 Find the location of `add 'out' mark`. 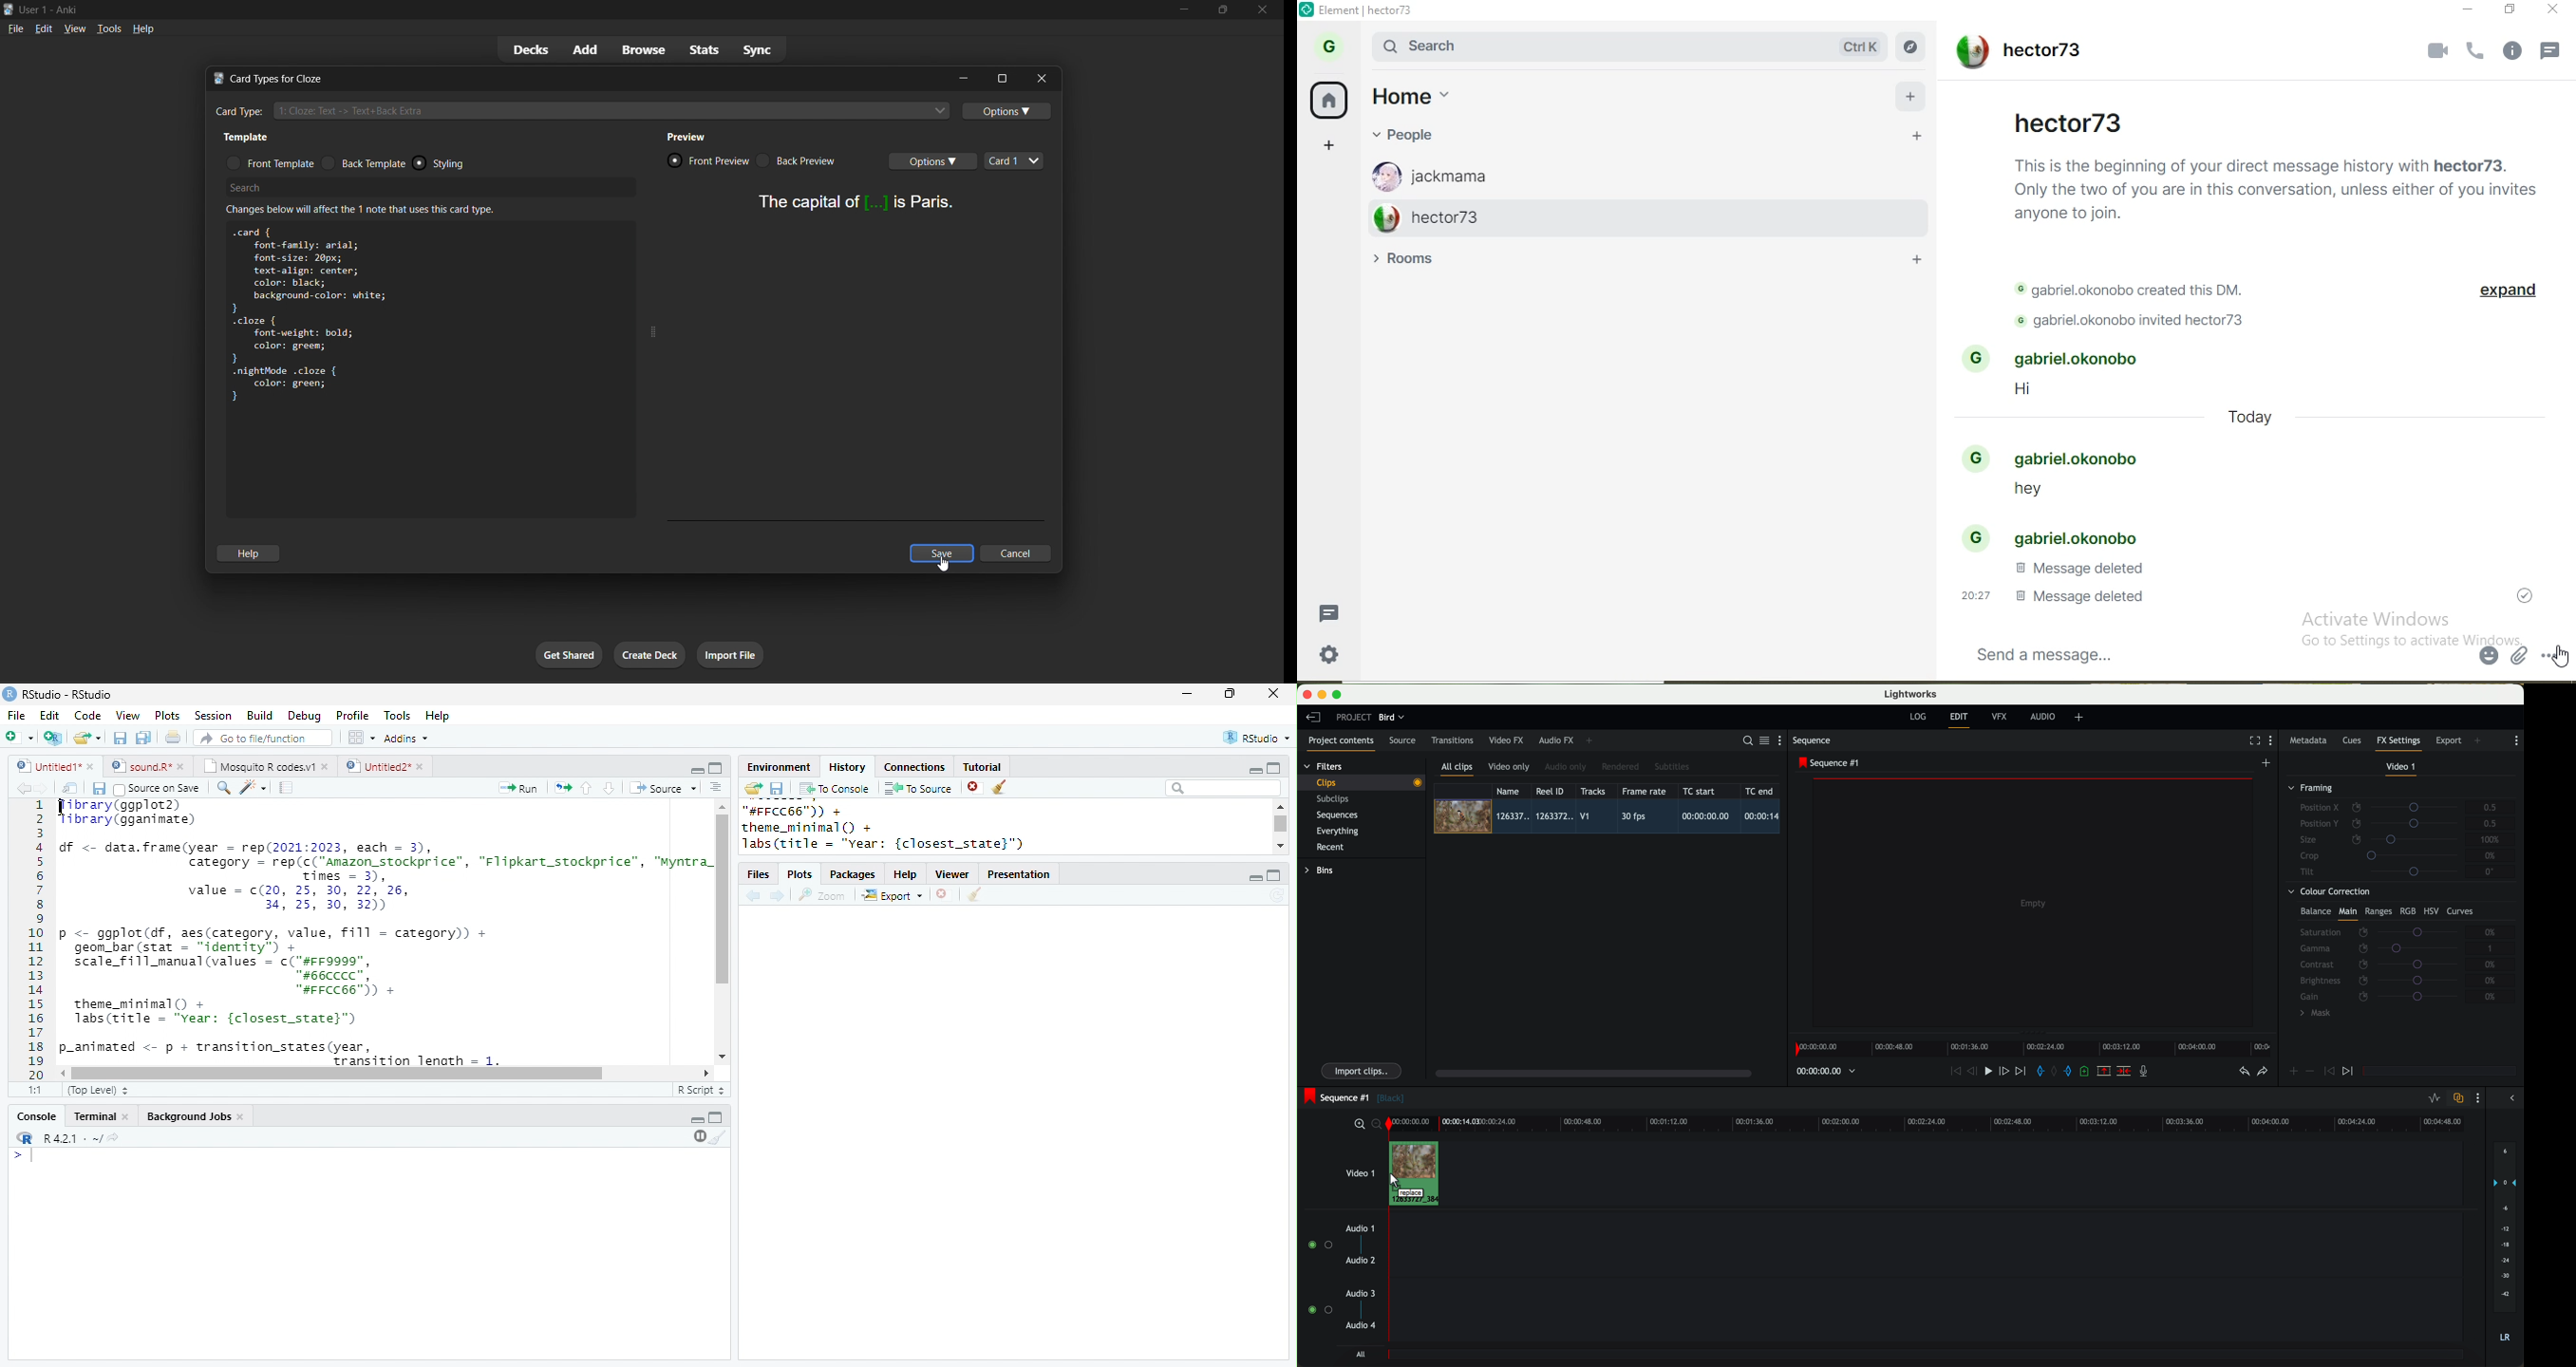

add 'out' mark is located at coordinates (2072, 1070).